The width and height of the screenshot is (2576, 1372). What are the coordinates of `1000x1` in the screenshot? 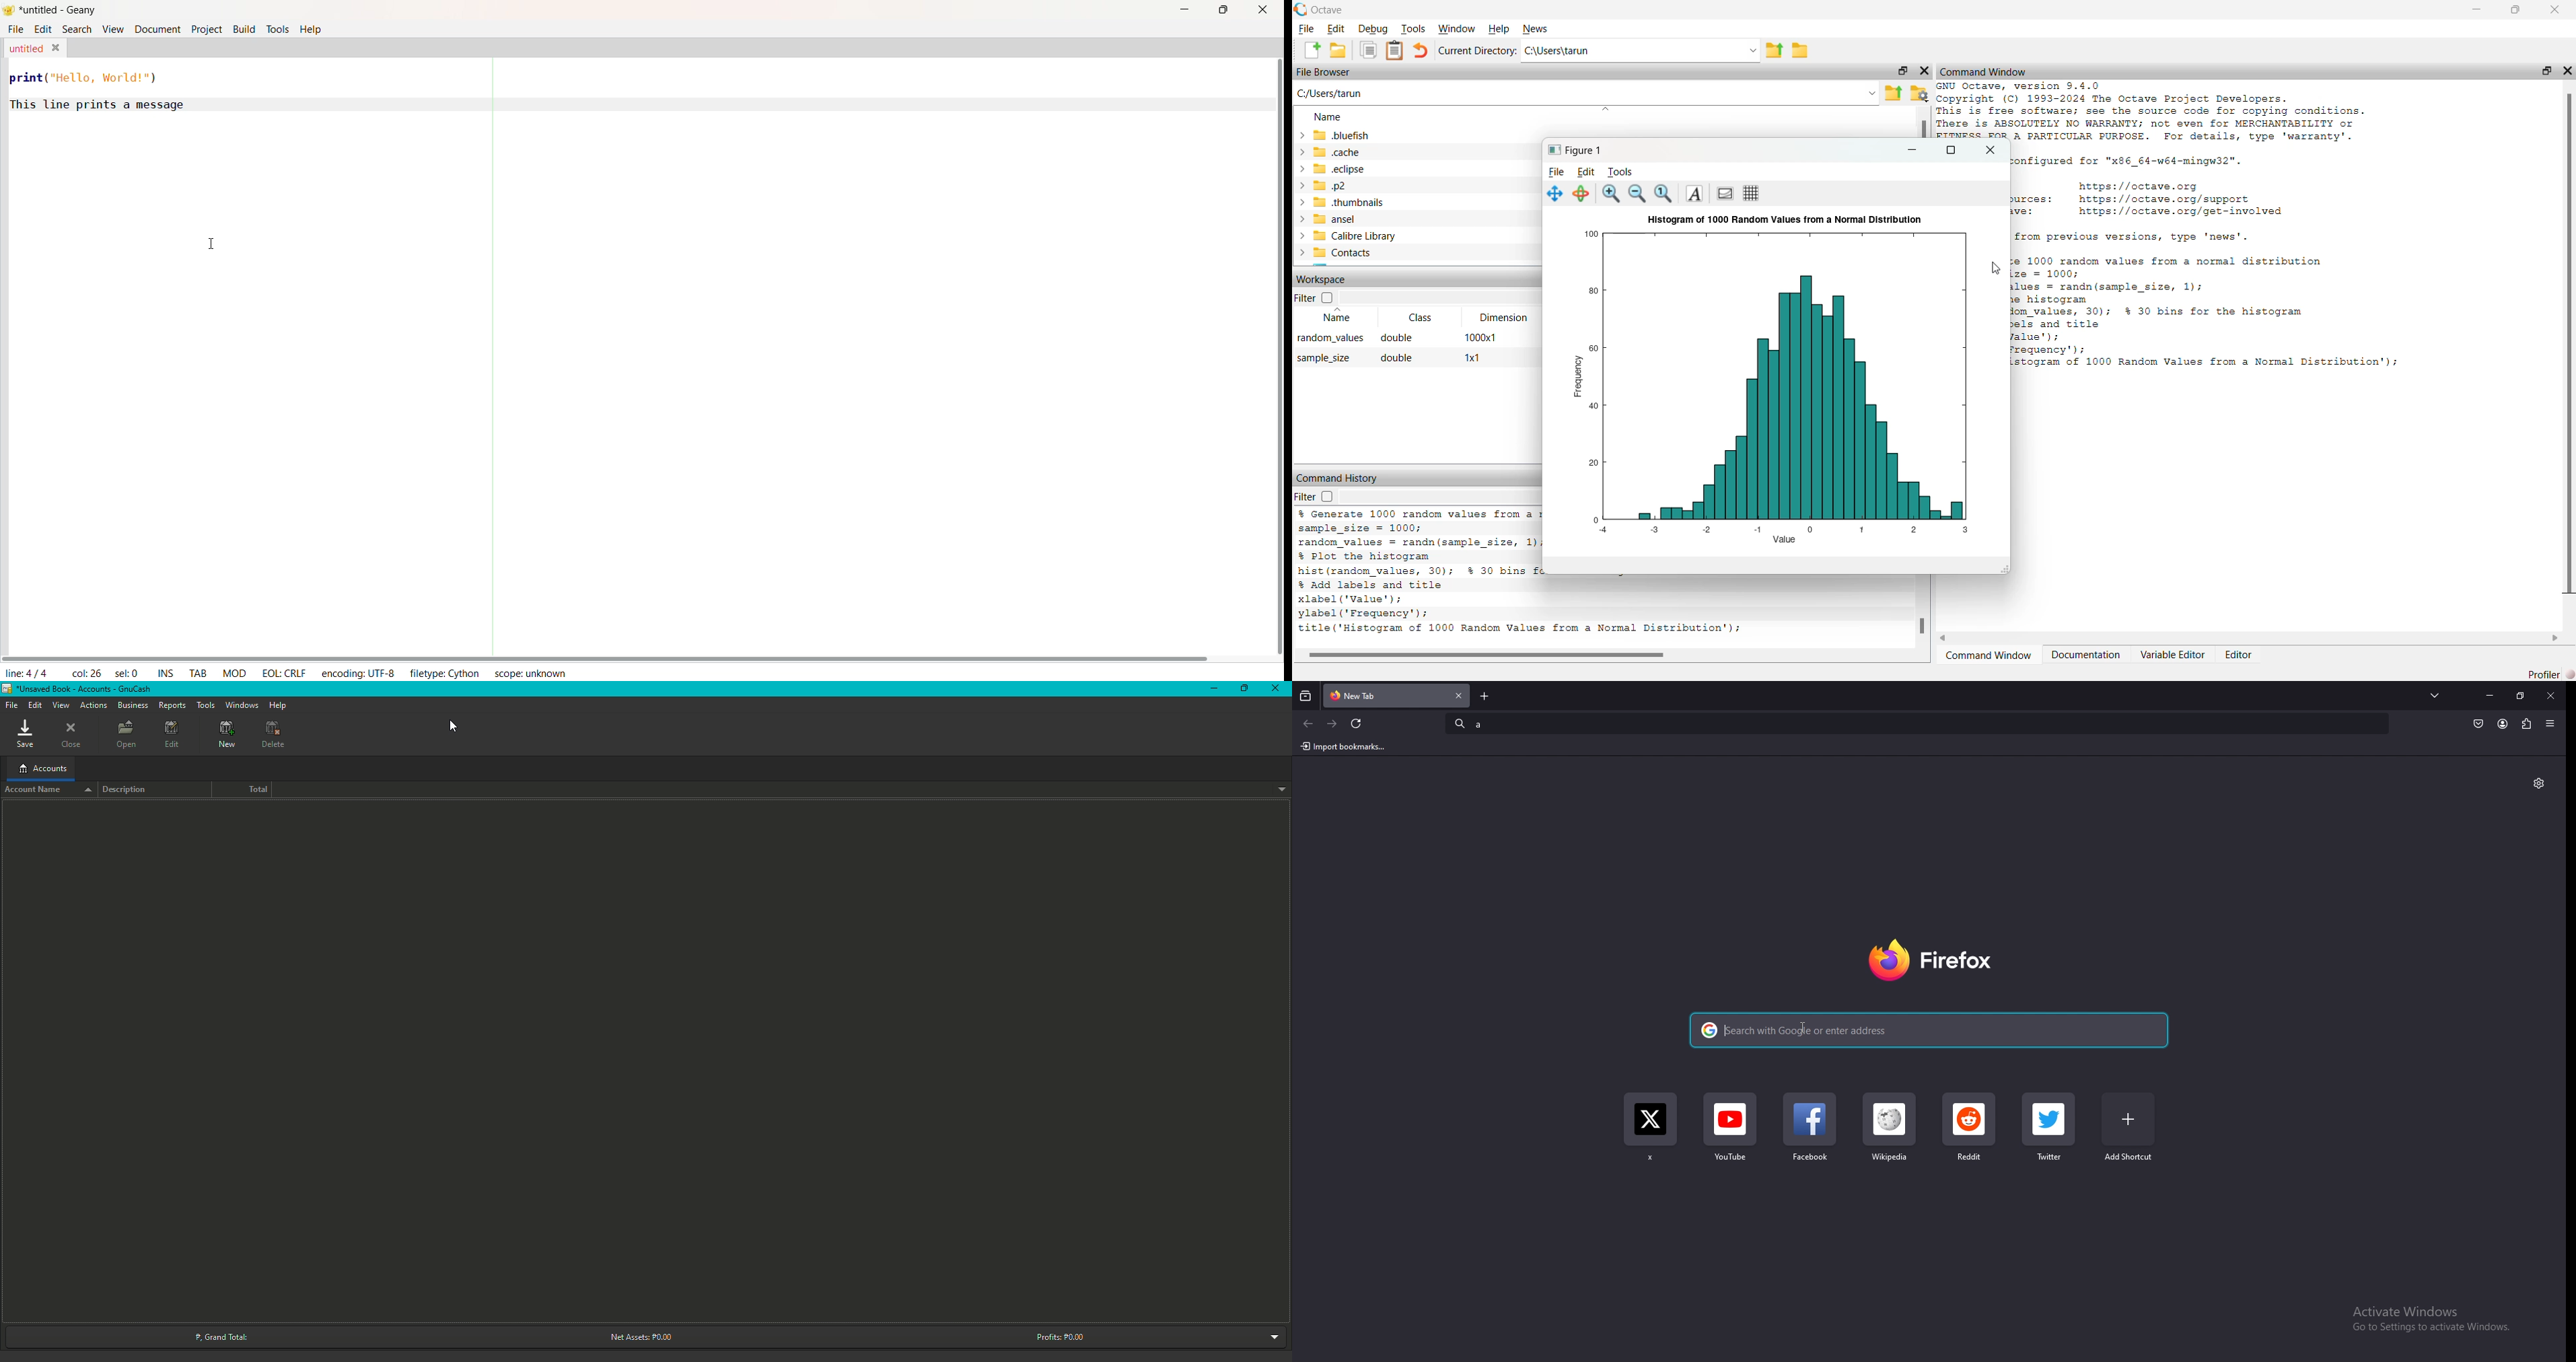 It's located at (1480, 336).